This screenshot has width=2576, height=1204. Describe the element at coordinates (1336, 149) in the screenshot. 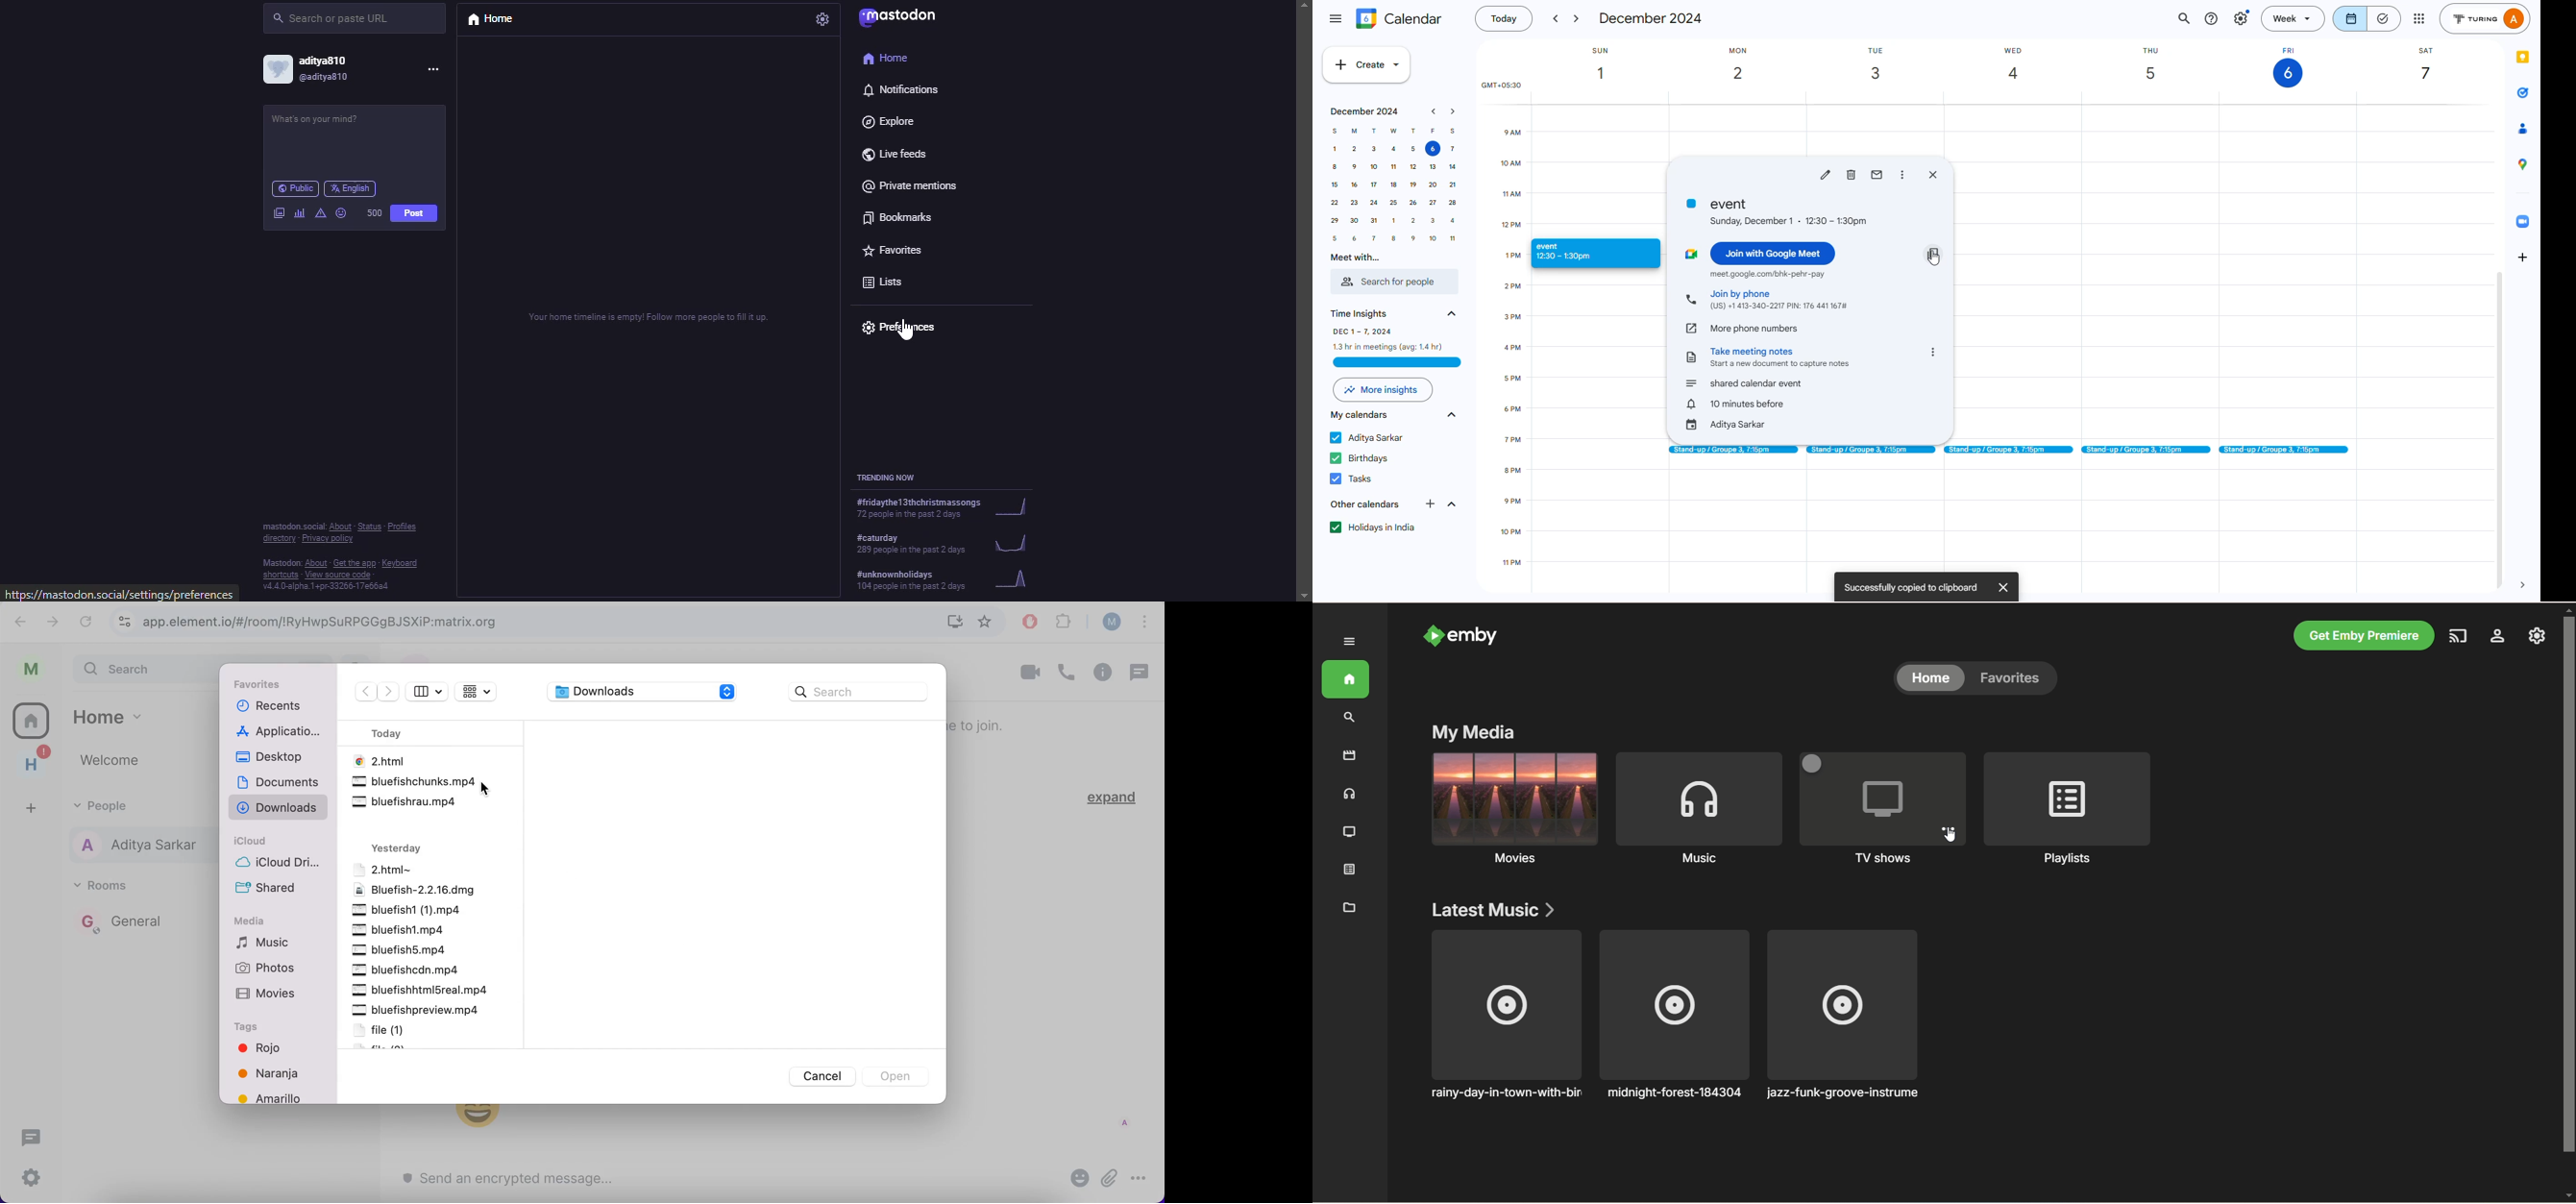

I see `1` at that location.